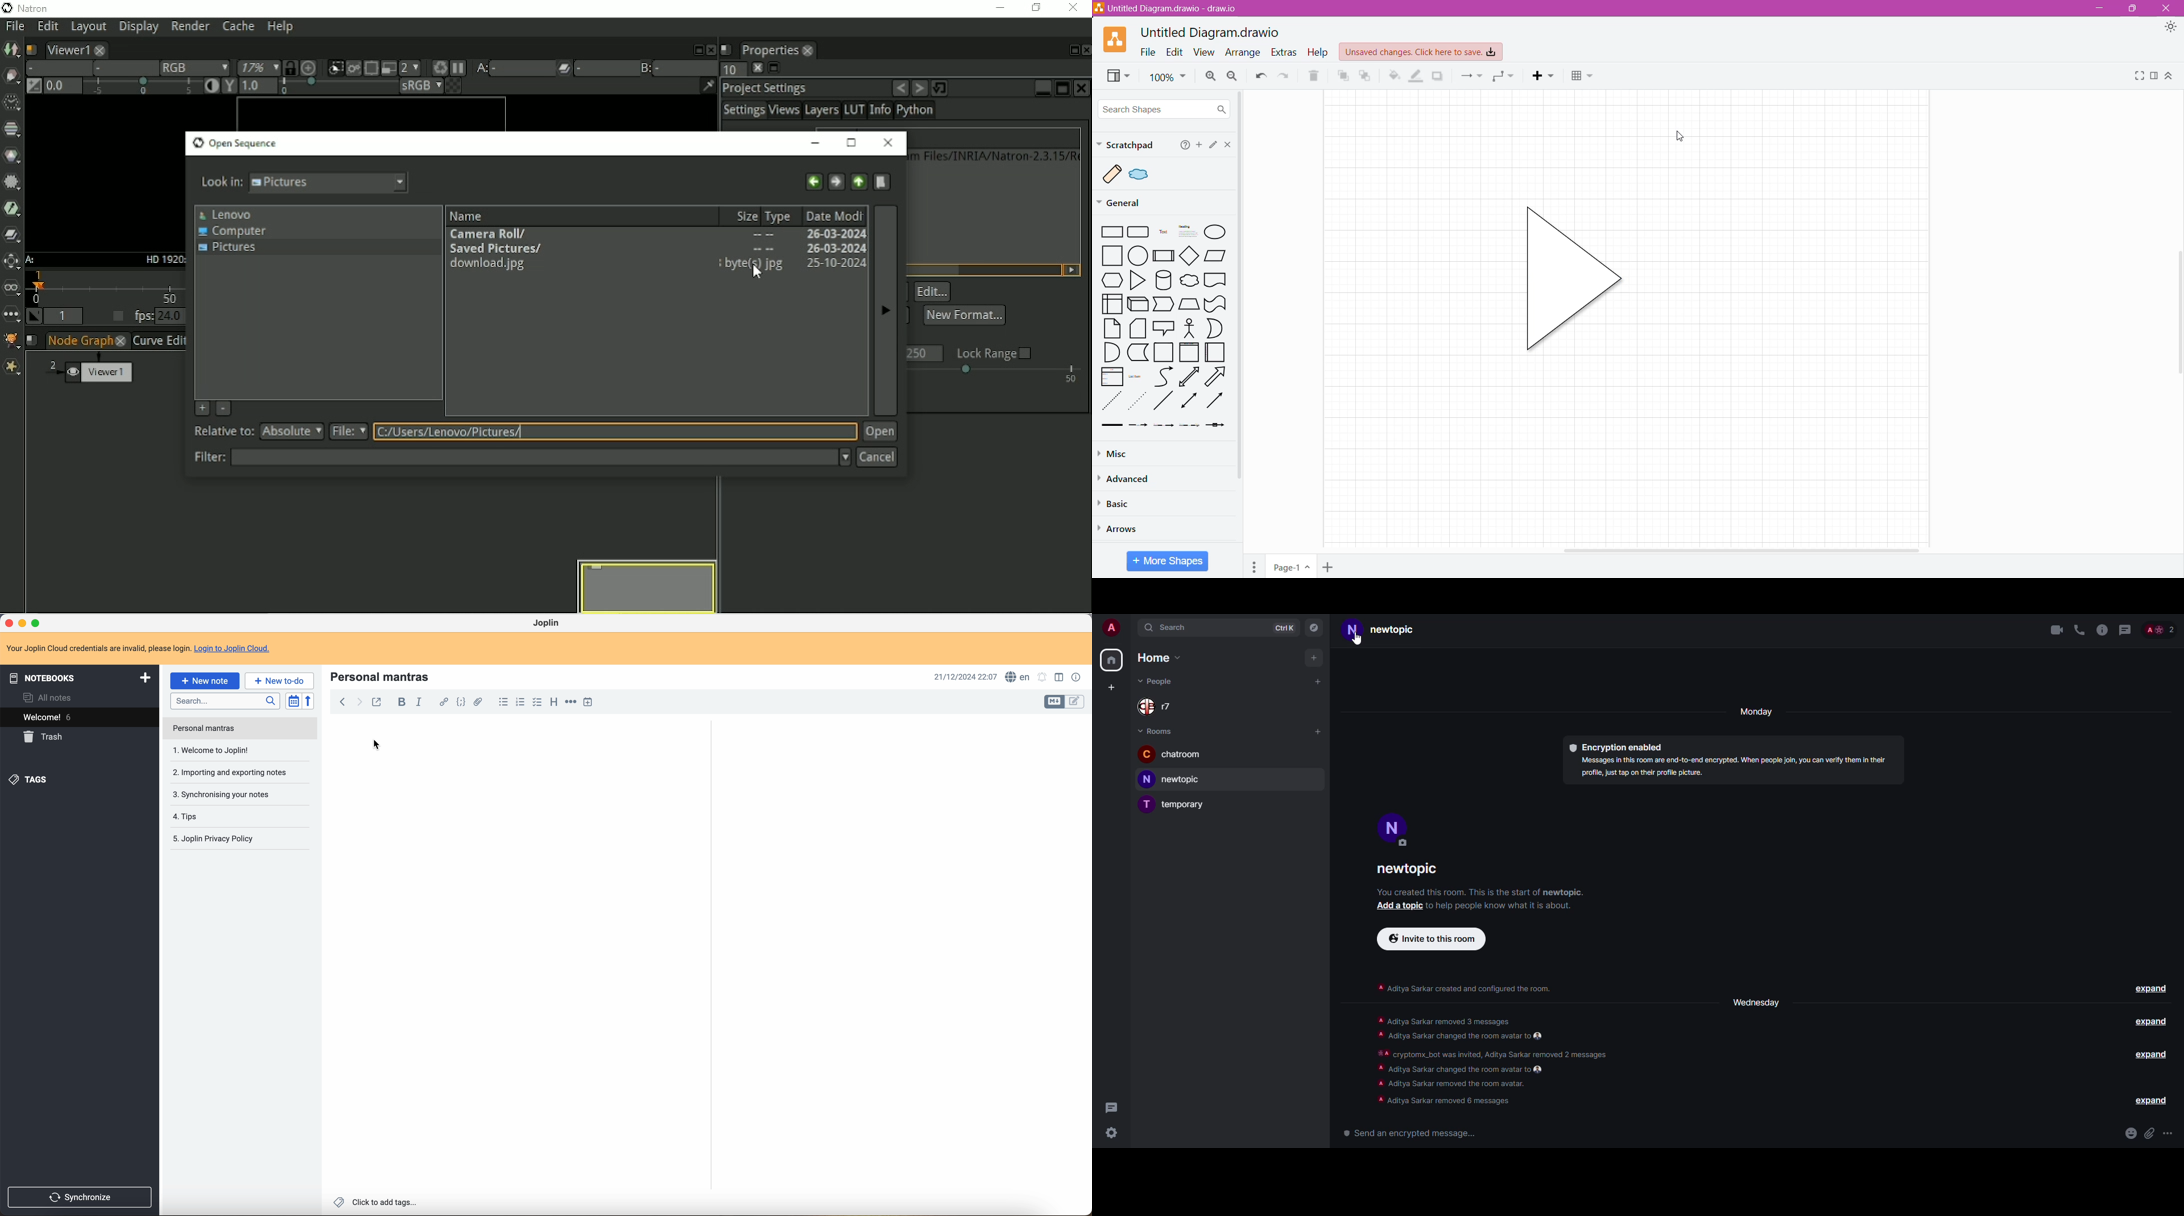  What do you see at coordinates (537, 703) in the screenshot?
I see `checkbox` at bounding box center [537, 703].